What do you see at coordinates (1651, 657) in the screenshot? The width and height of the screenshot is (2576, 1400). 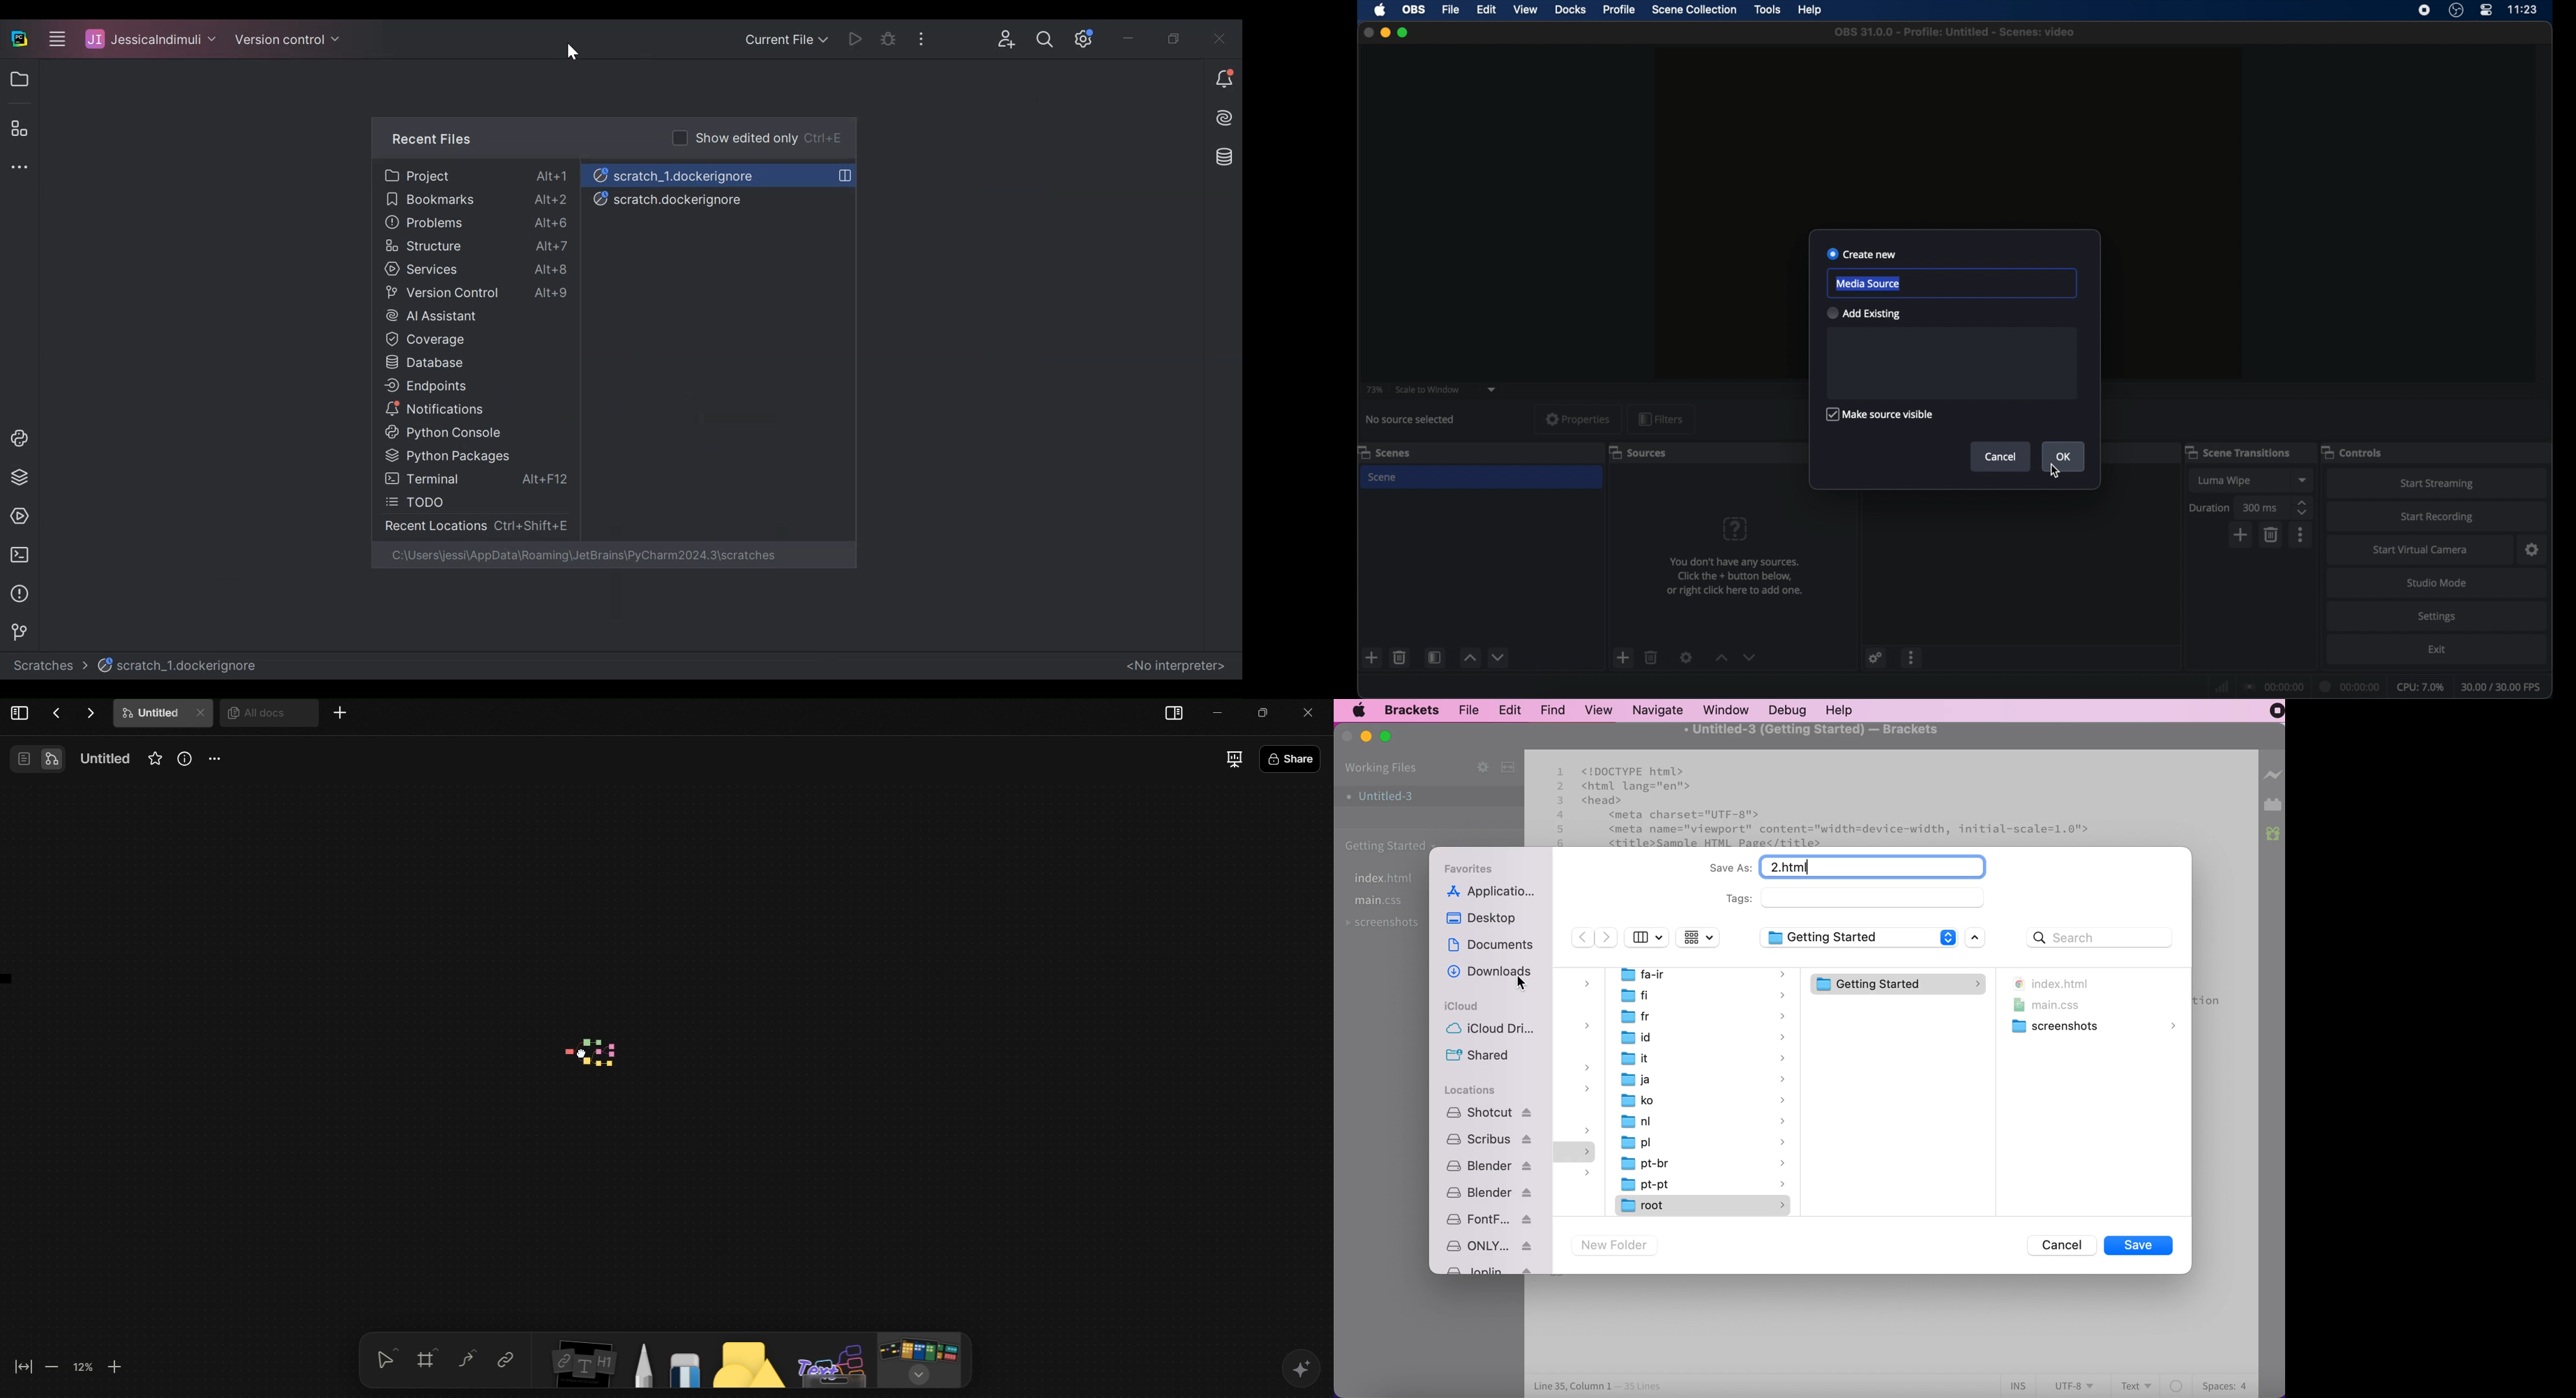 I see `delete` at bounding box center [1651, 657].